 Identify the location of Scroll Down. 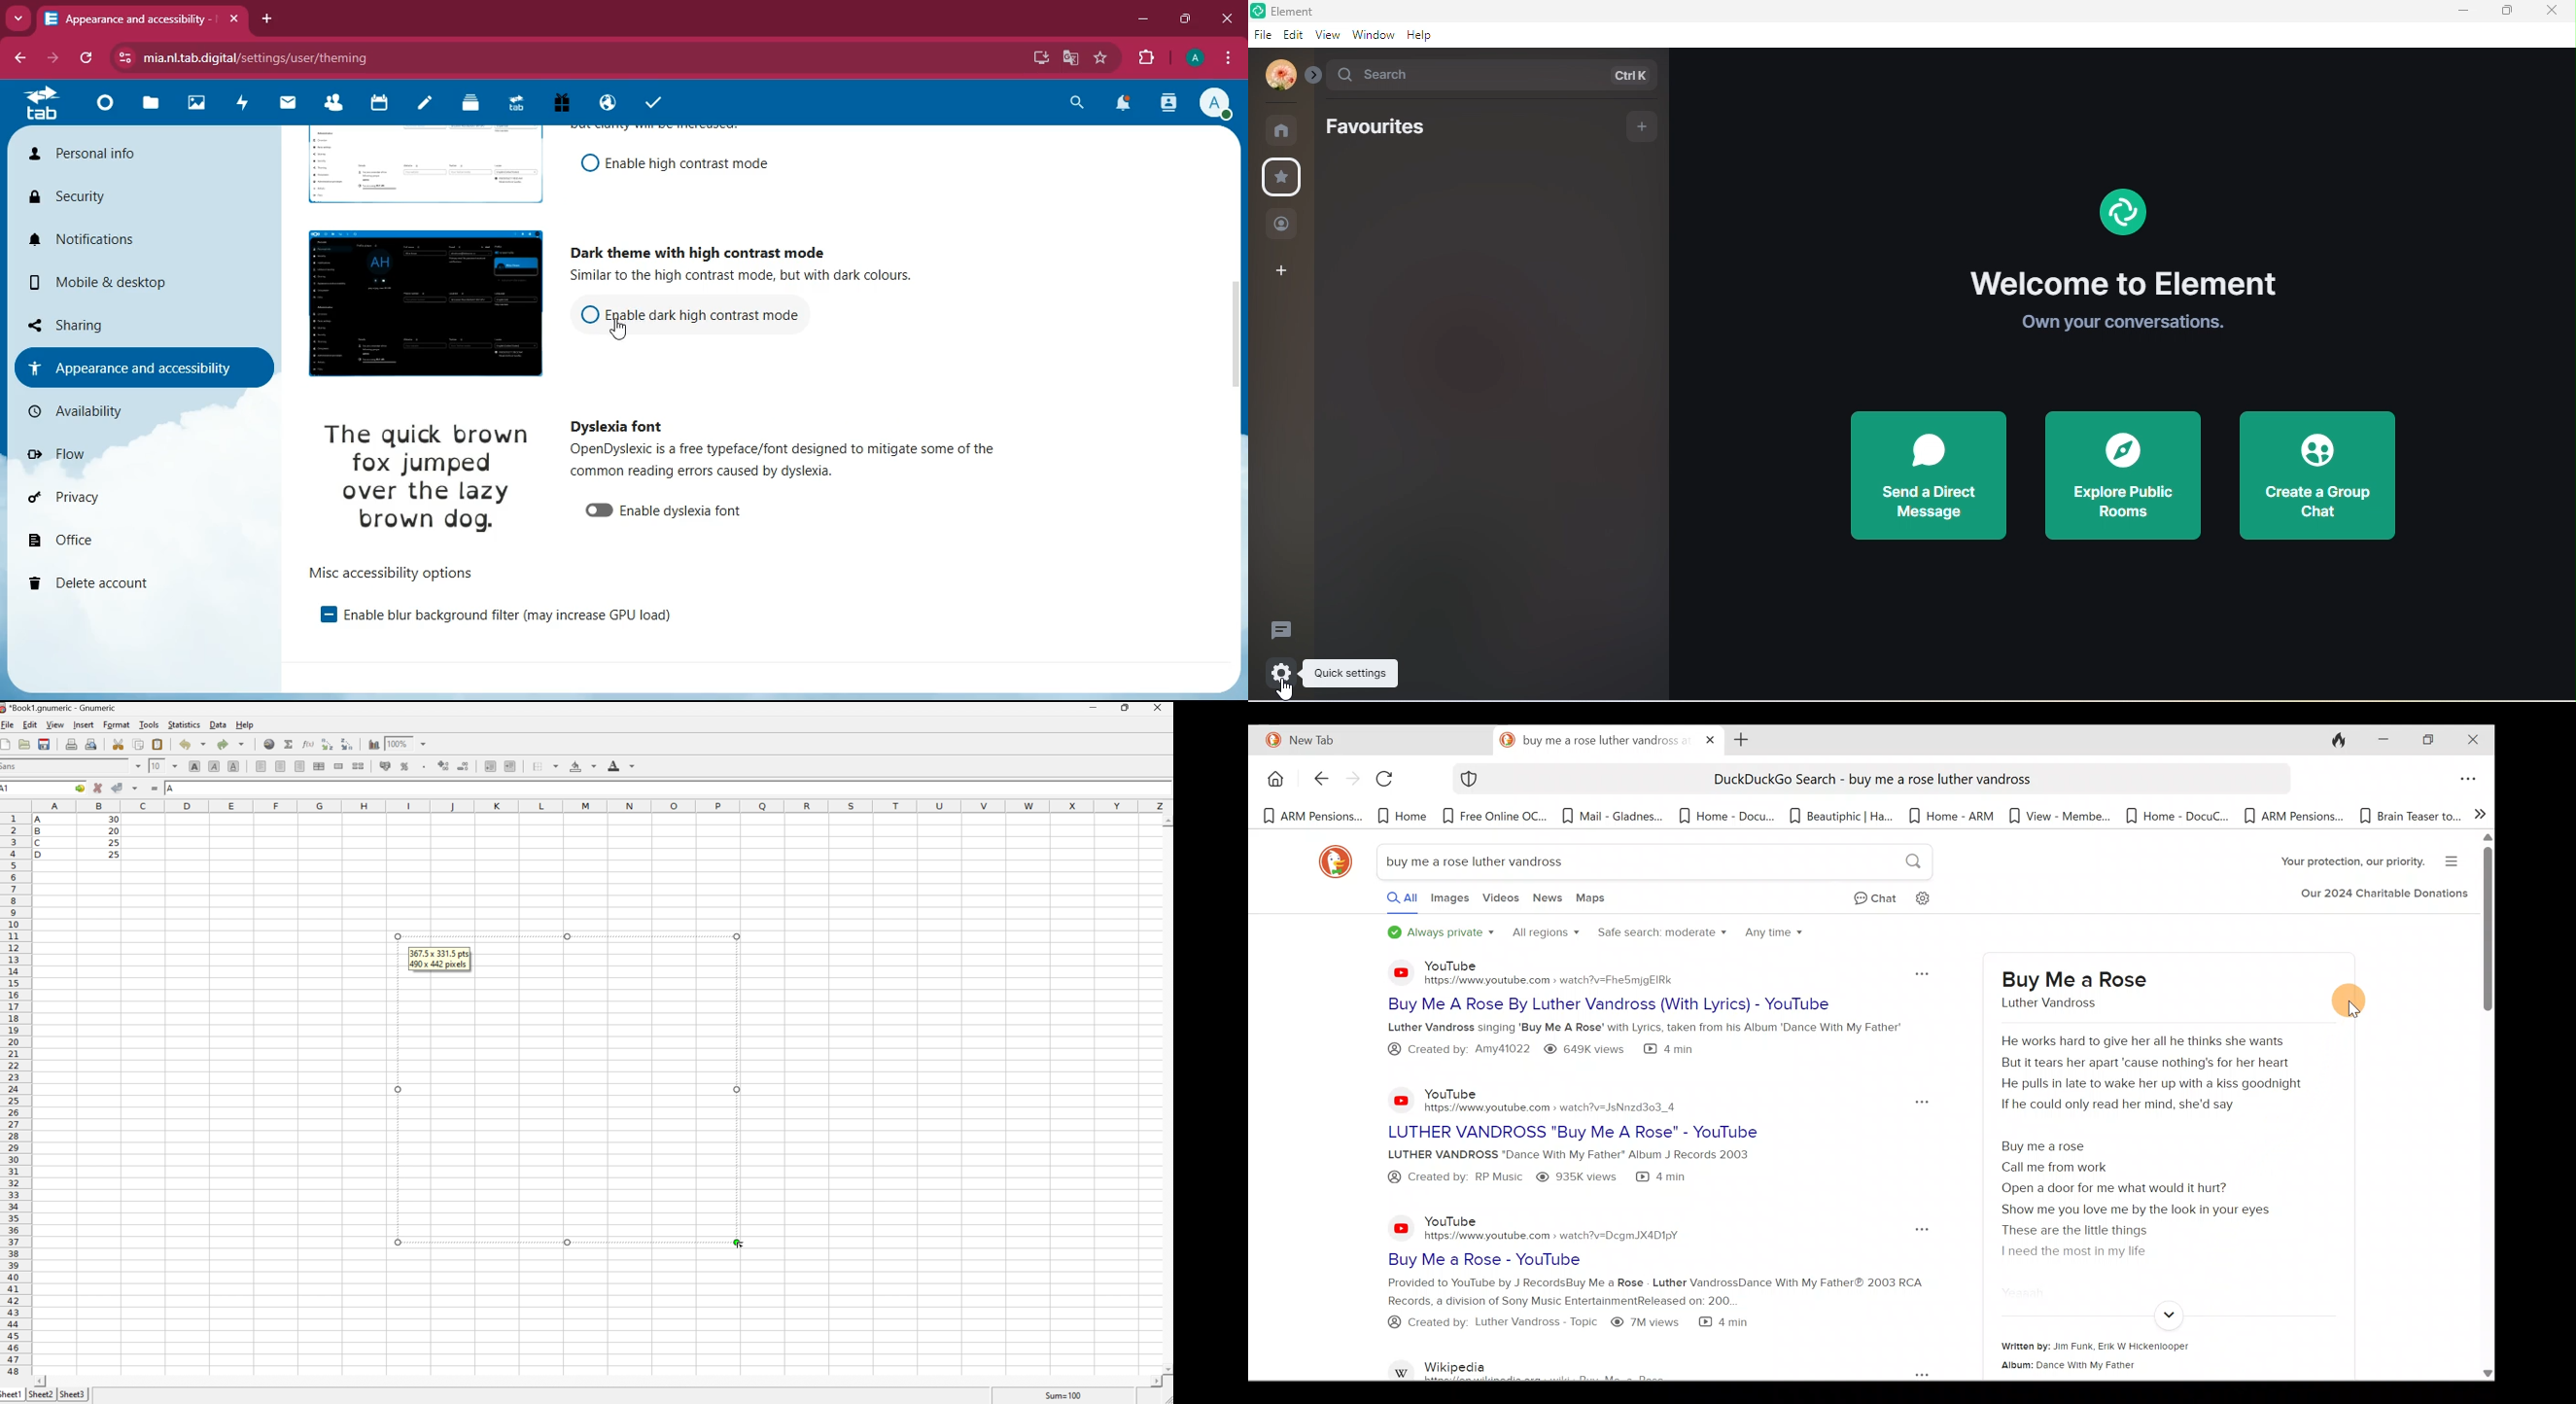
(1167, 1368).